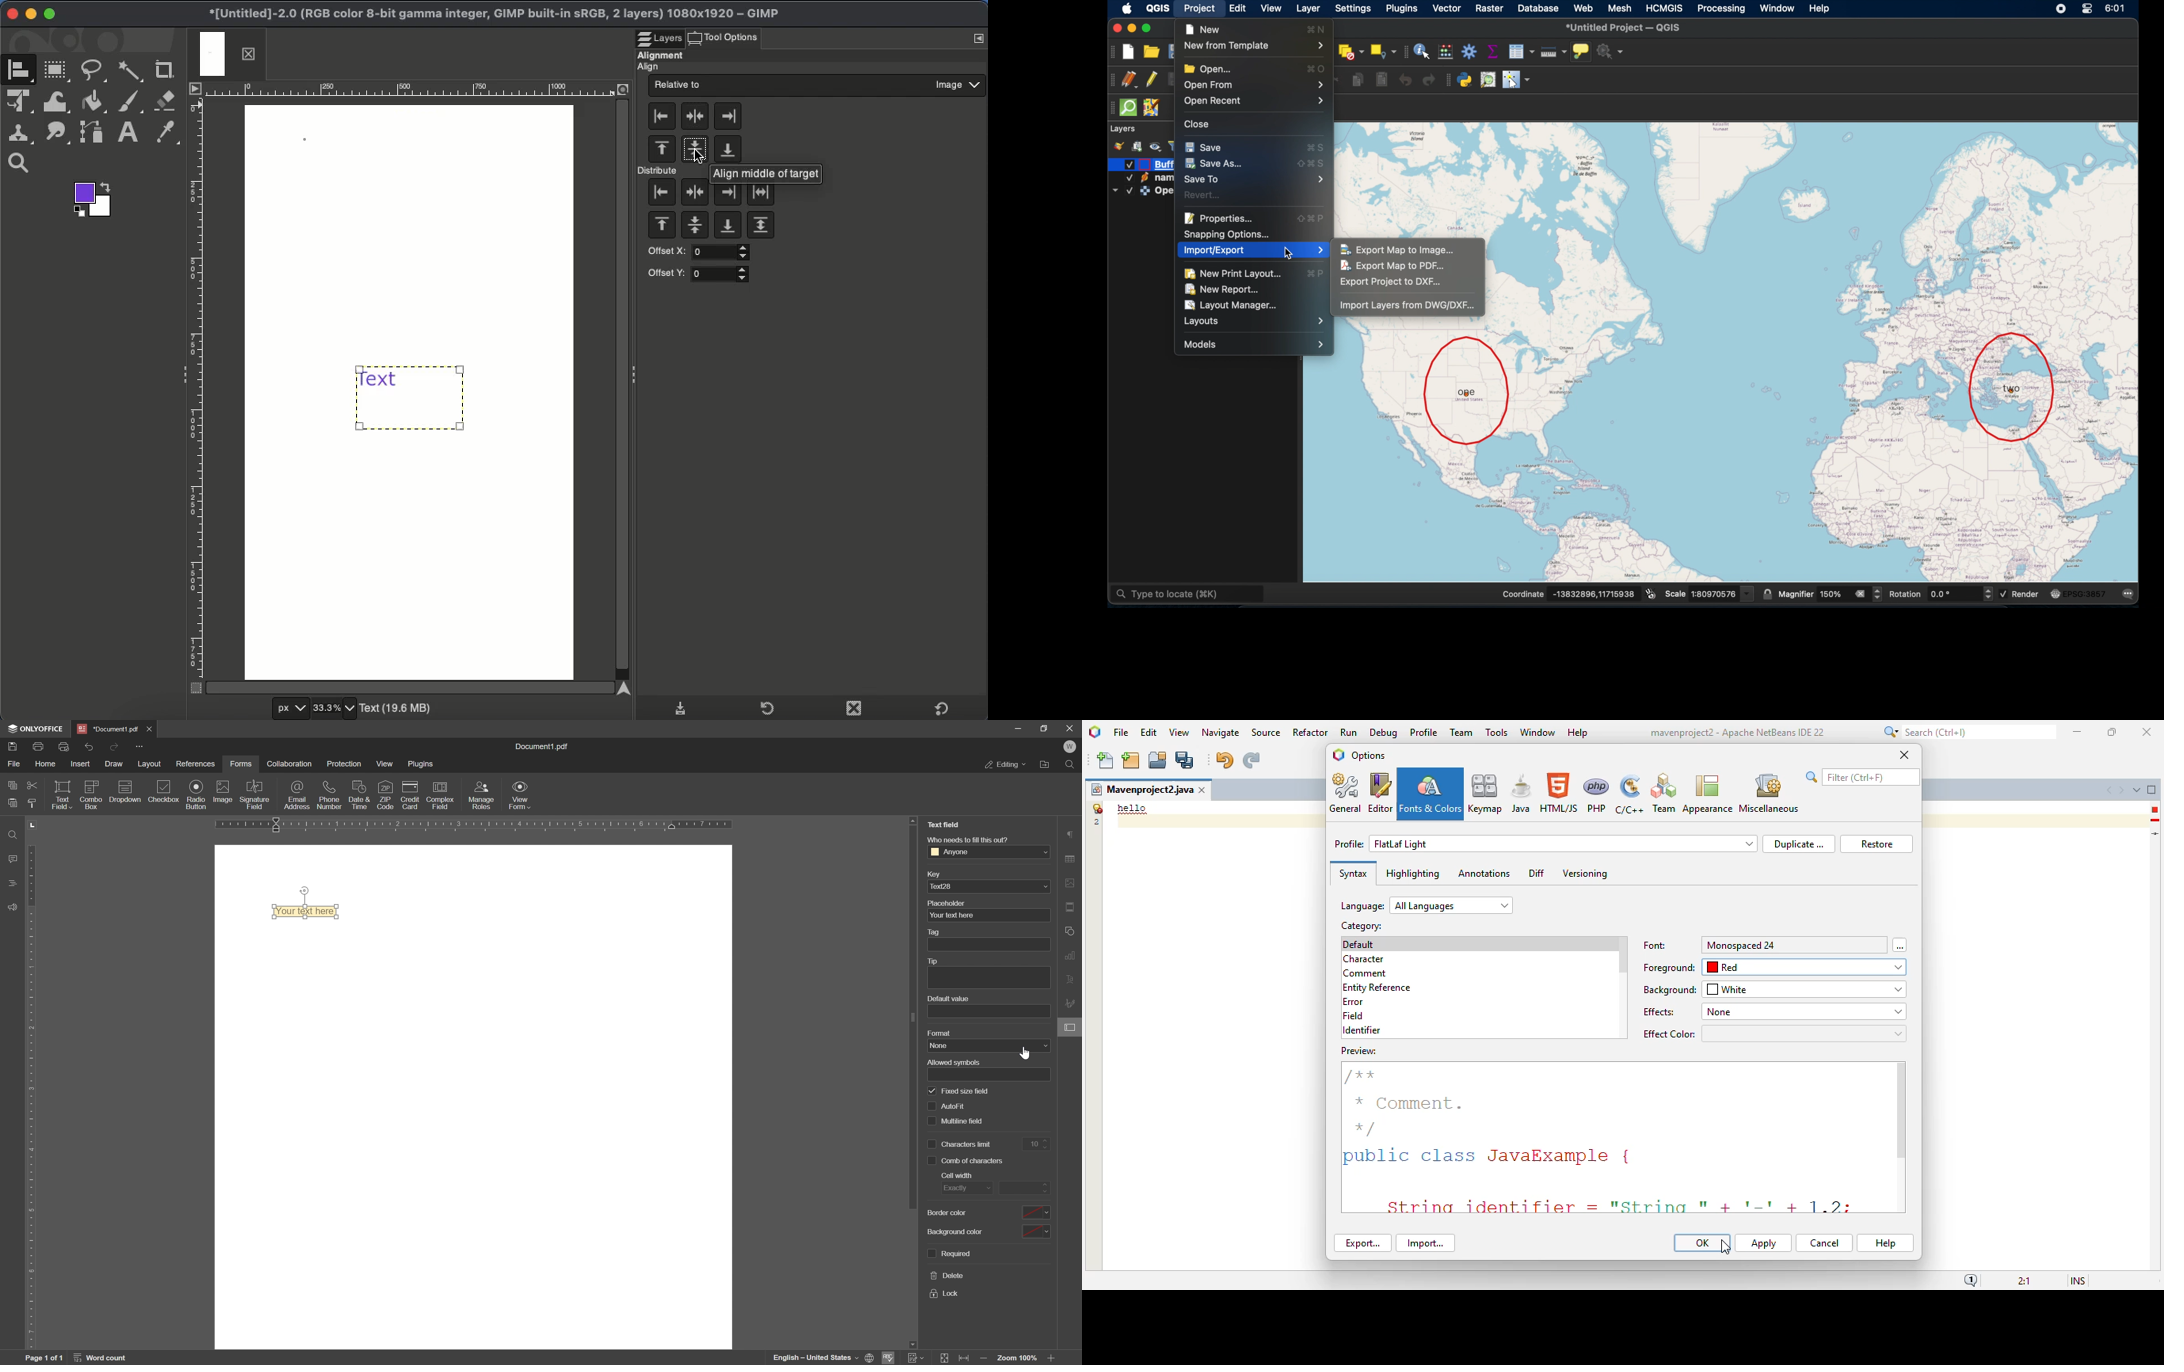 Image resolution: width=2184 pixels, height=1372 pixels. What do you see at coordinates (49, 15) in the screenshot?
I see `Maximize` at bounding box center [49, 15].